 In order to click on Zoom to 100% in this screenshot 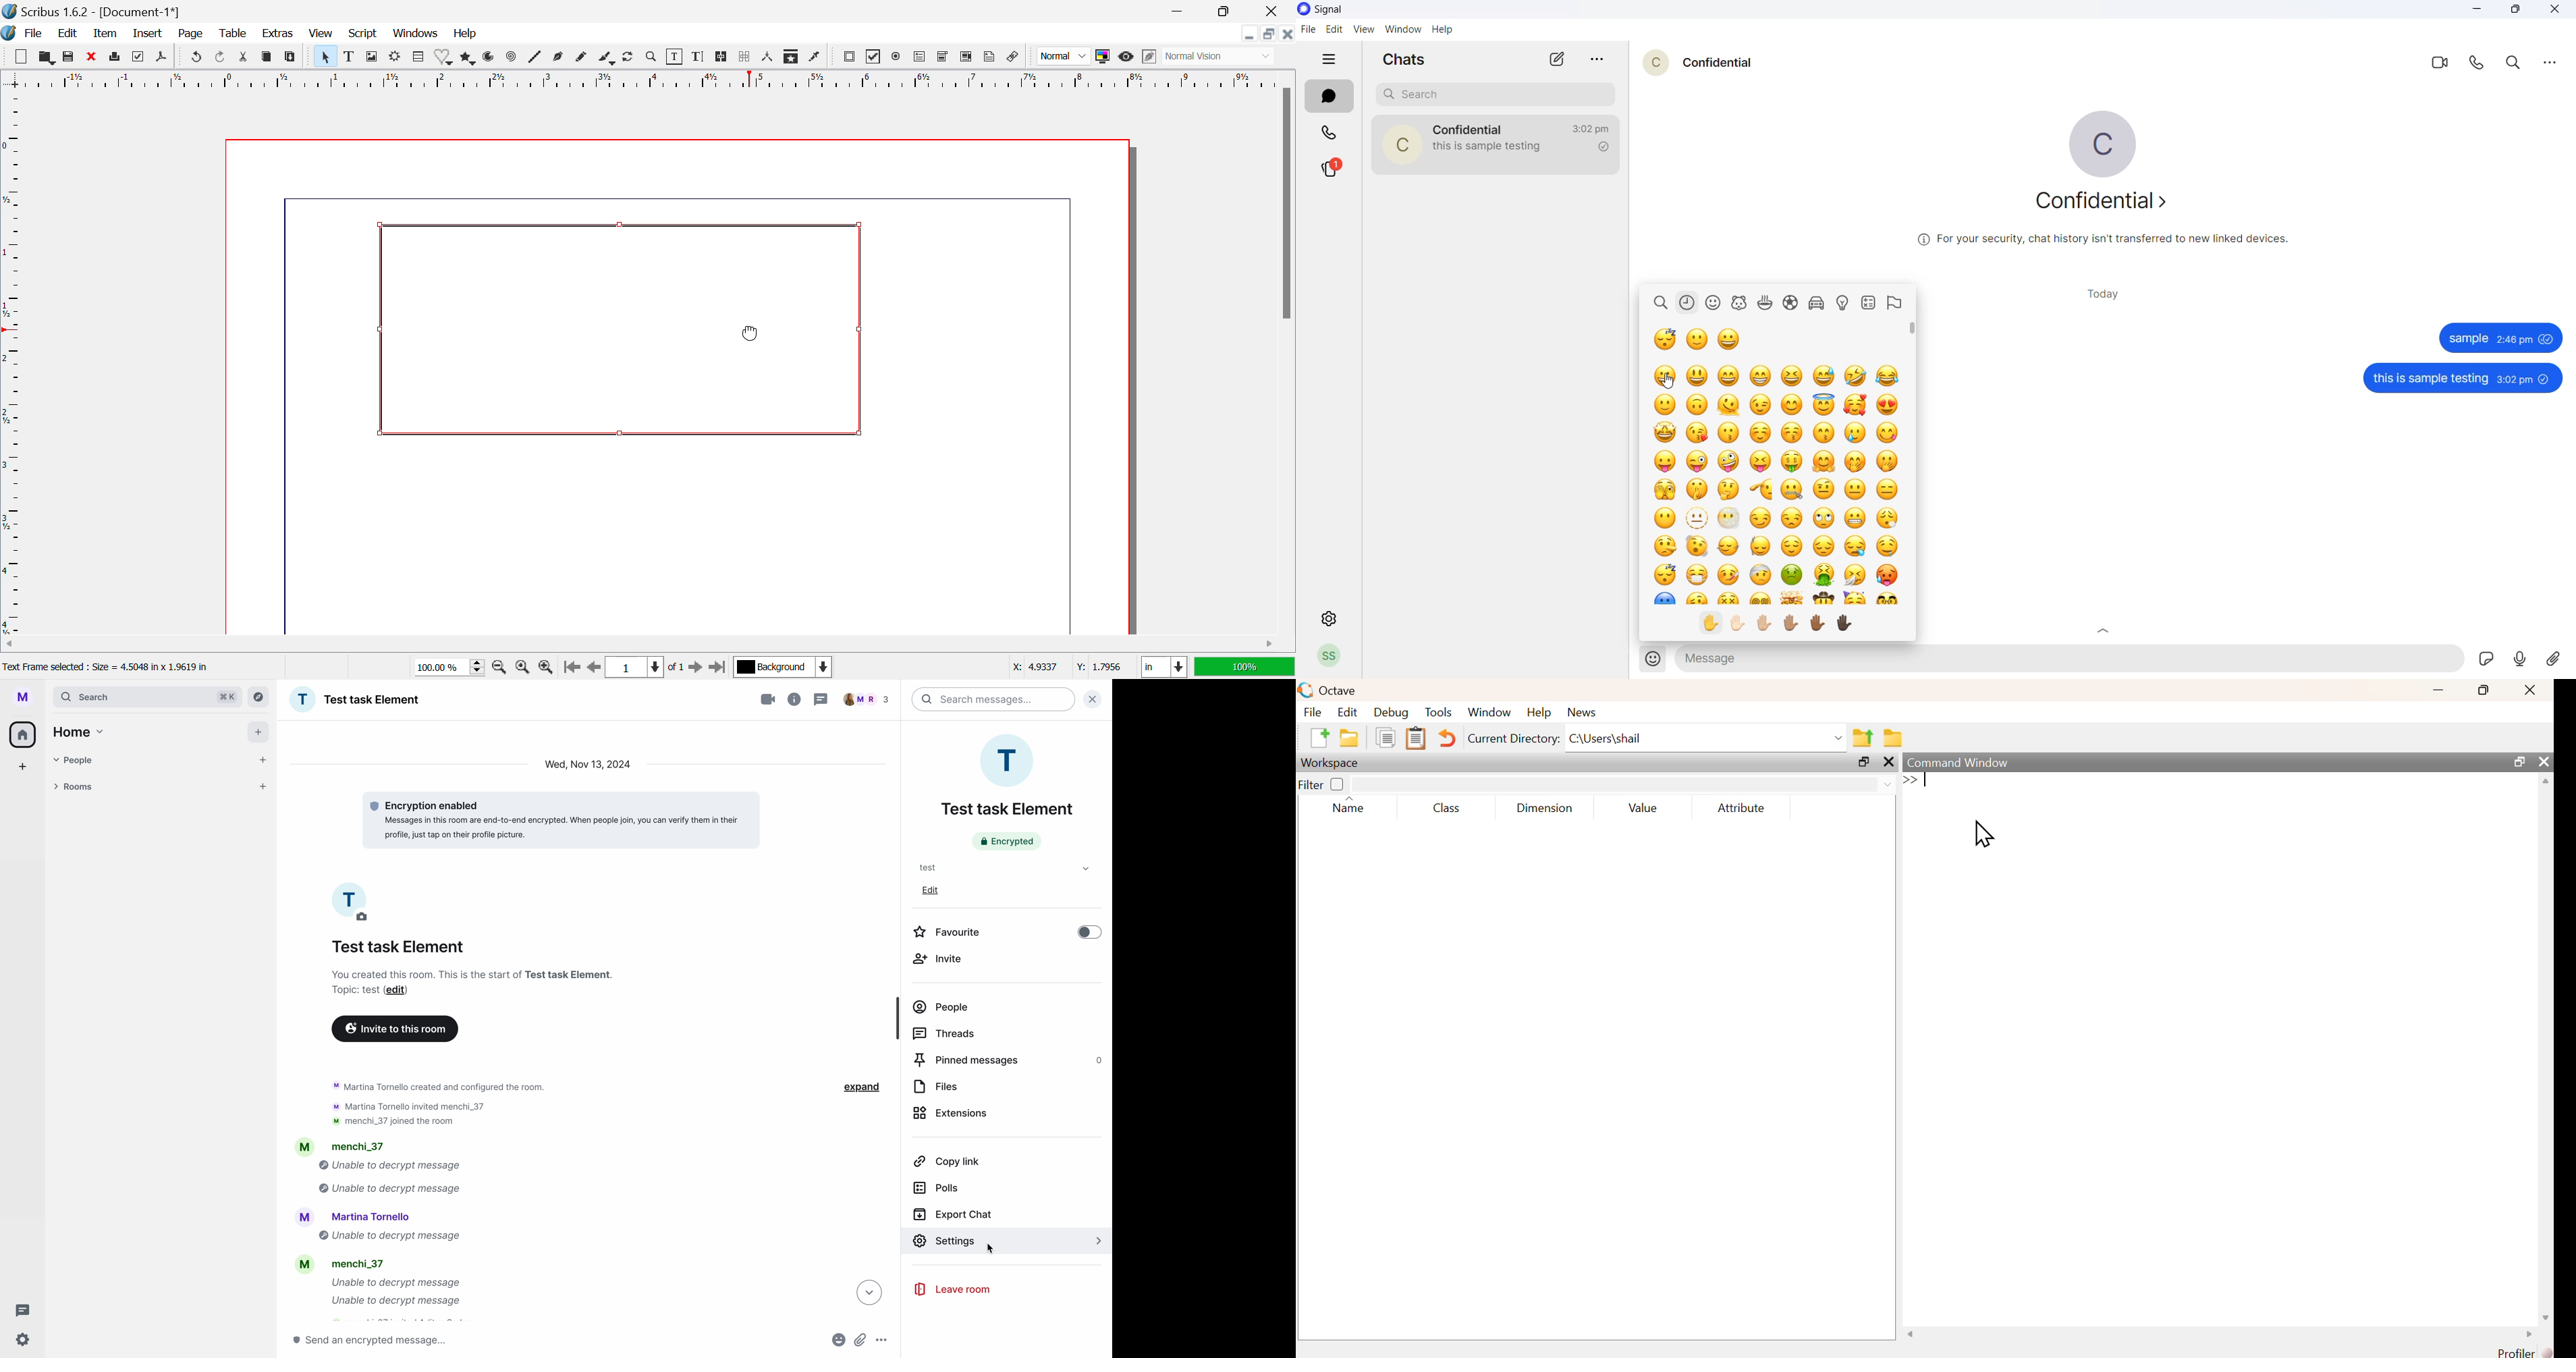, I will do `click(522, 668)`.